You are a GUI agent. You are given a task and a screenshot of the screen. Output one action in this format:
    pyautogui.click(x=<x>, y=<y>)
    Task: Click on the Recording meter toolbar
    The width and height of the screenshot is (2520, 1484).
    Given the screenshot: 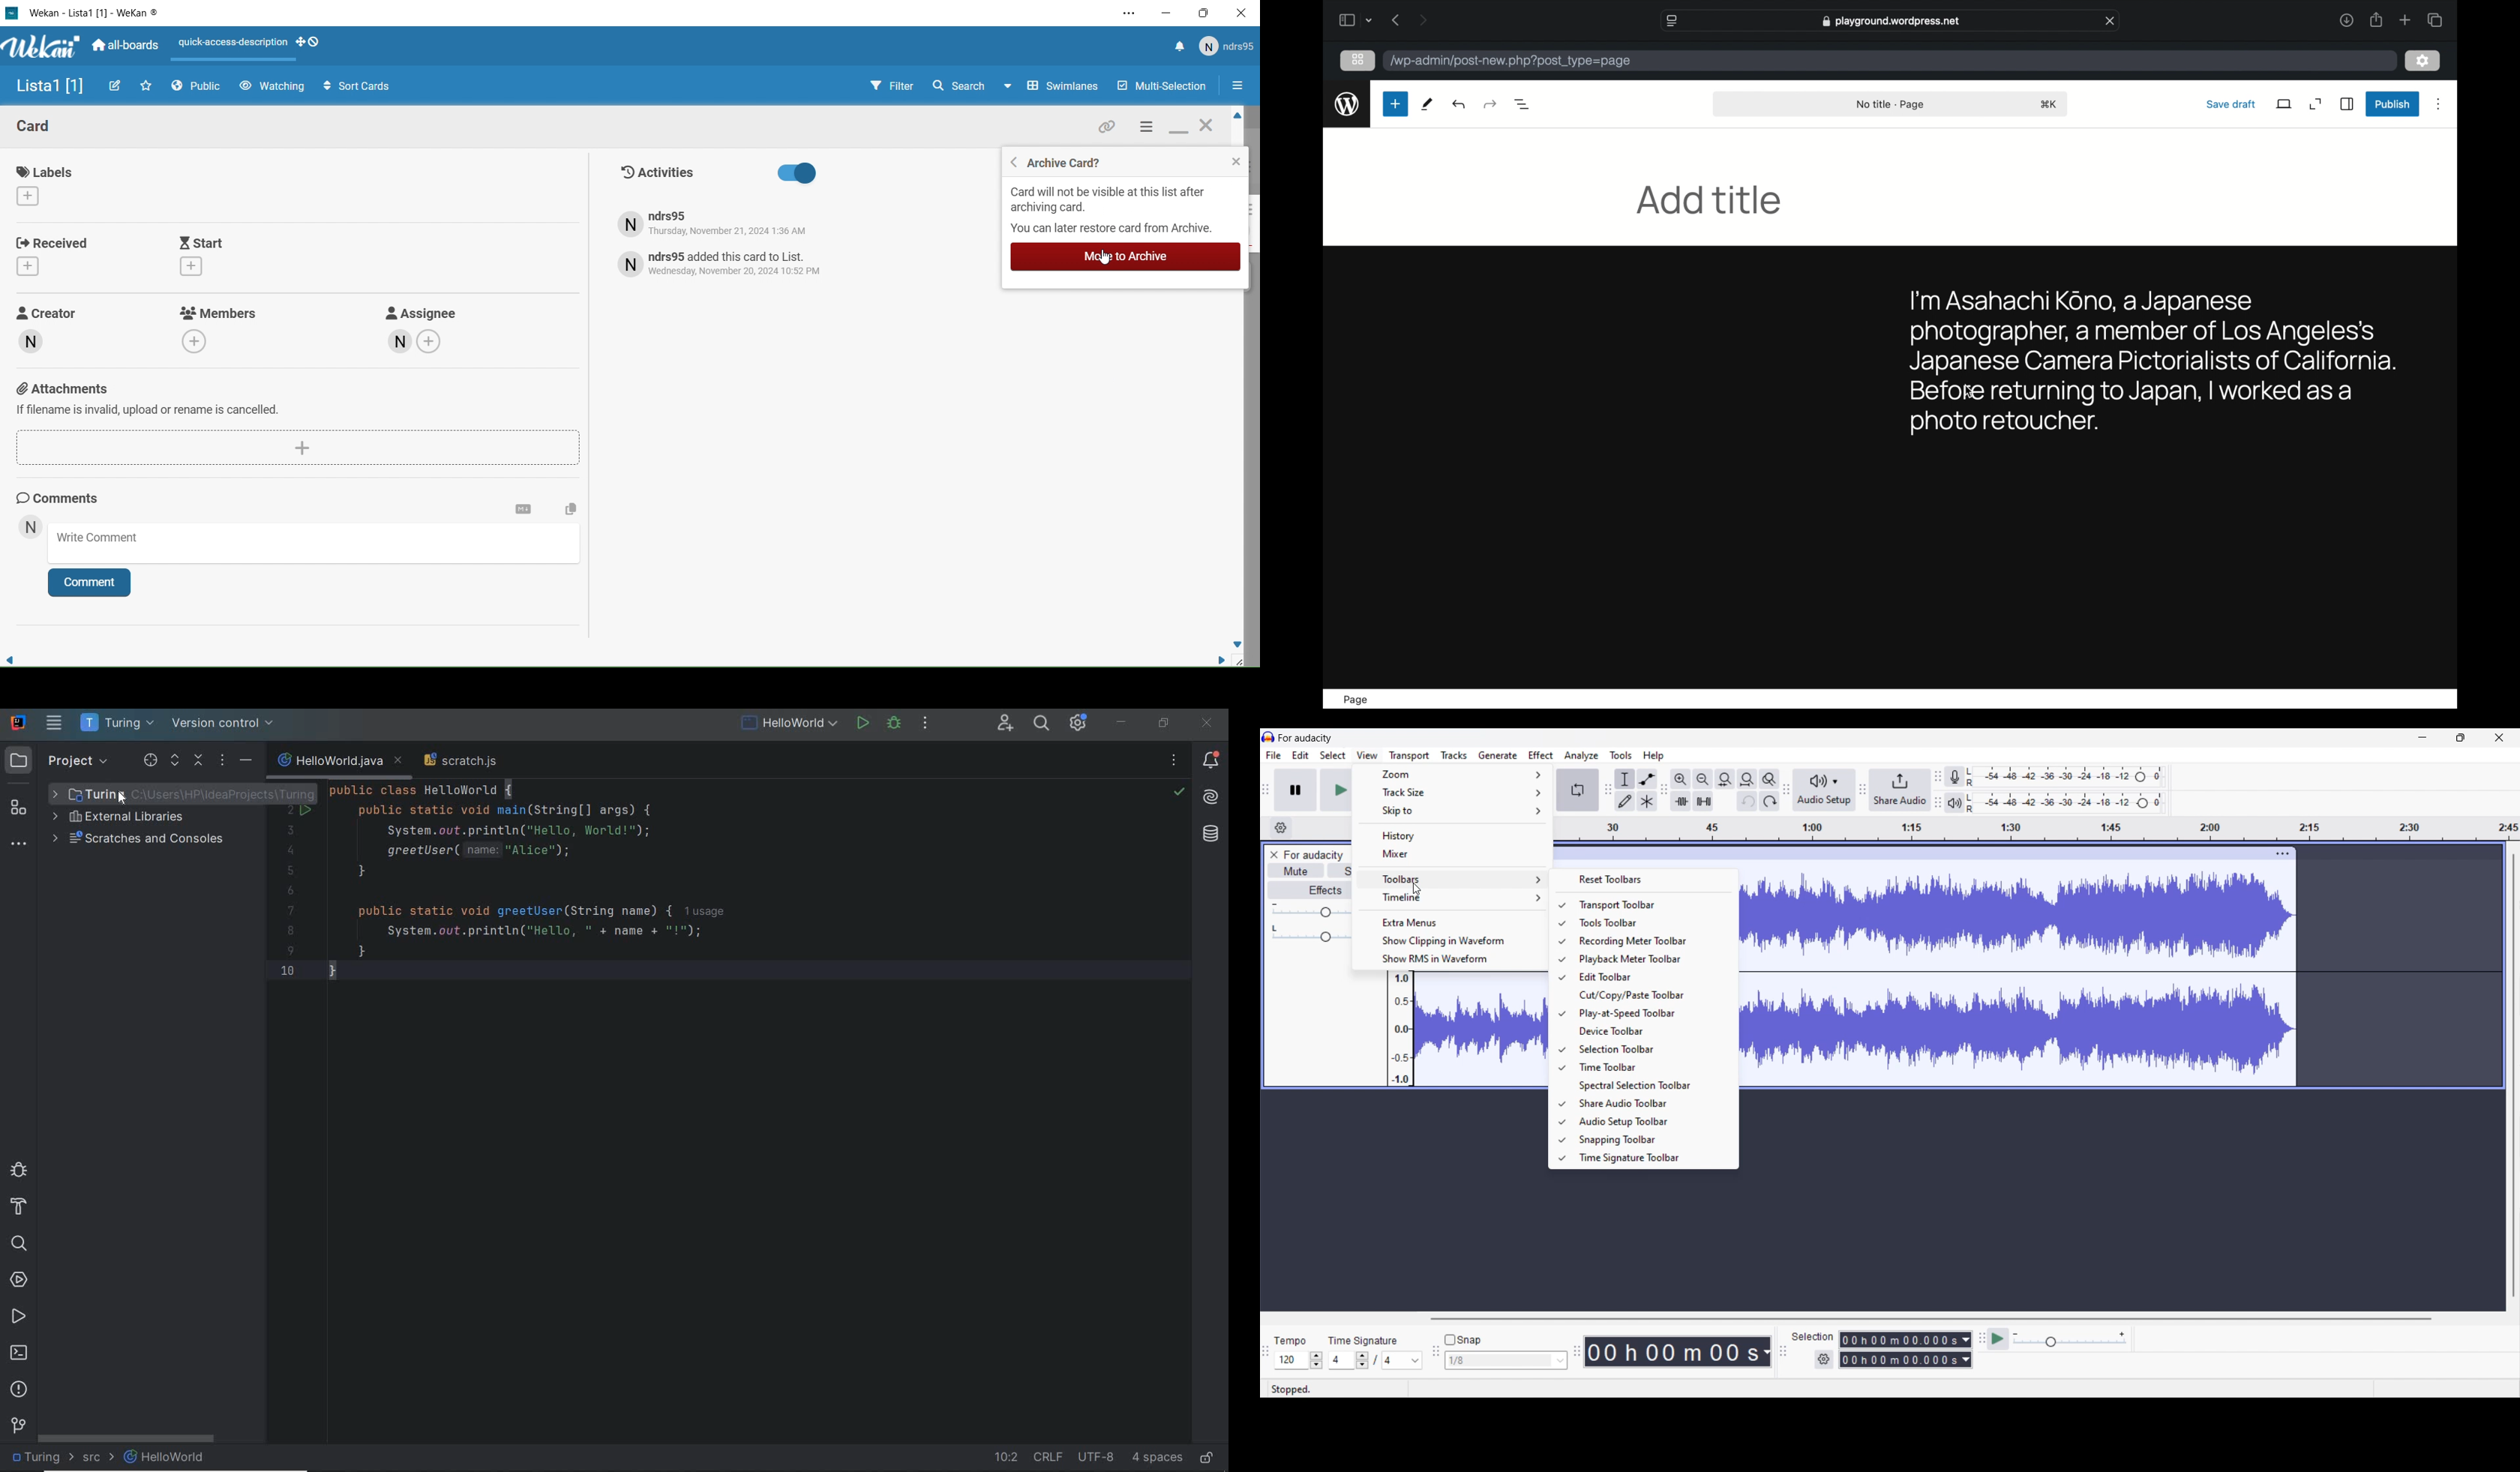 What is the action you would take?
    pyautogui.click(x=1651, y=941)
    